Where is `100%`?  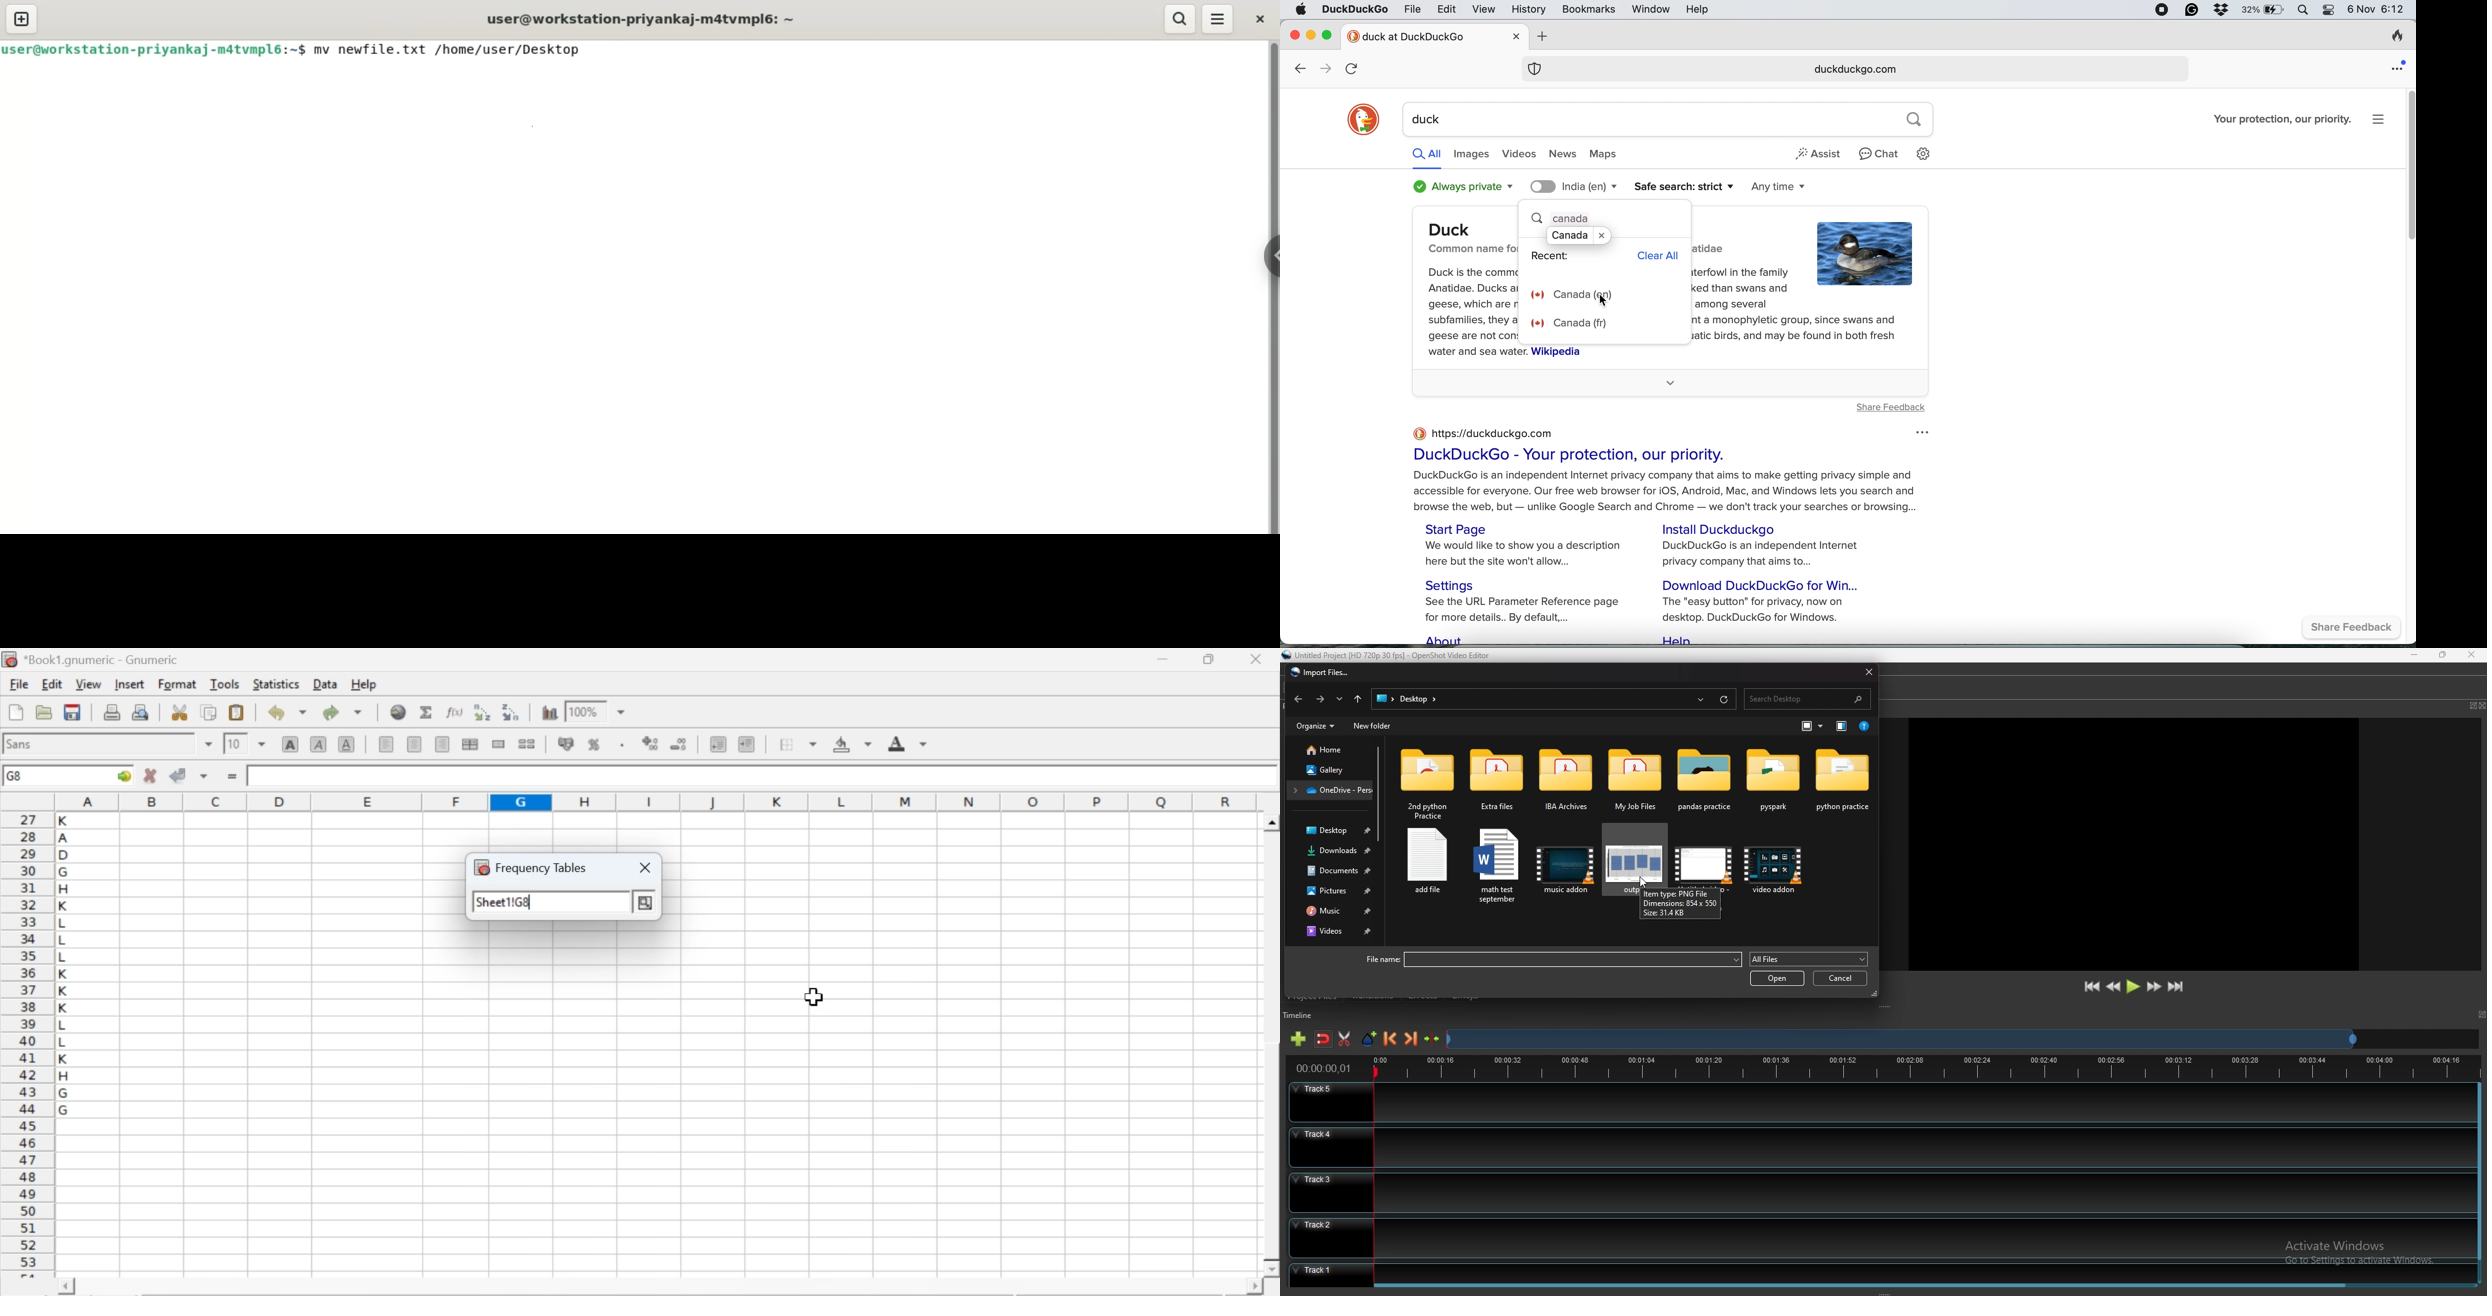
100% is located at coordinates (583, 711).